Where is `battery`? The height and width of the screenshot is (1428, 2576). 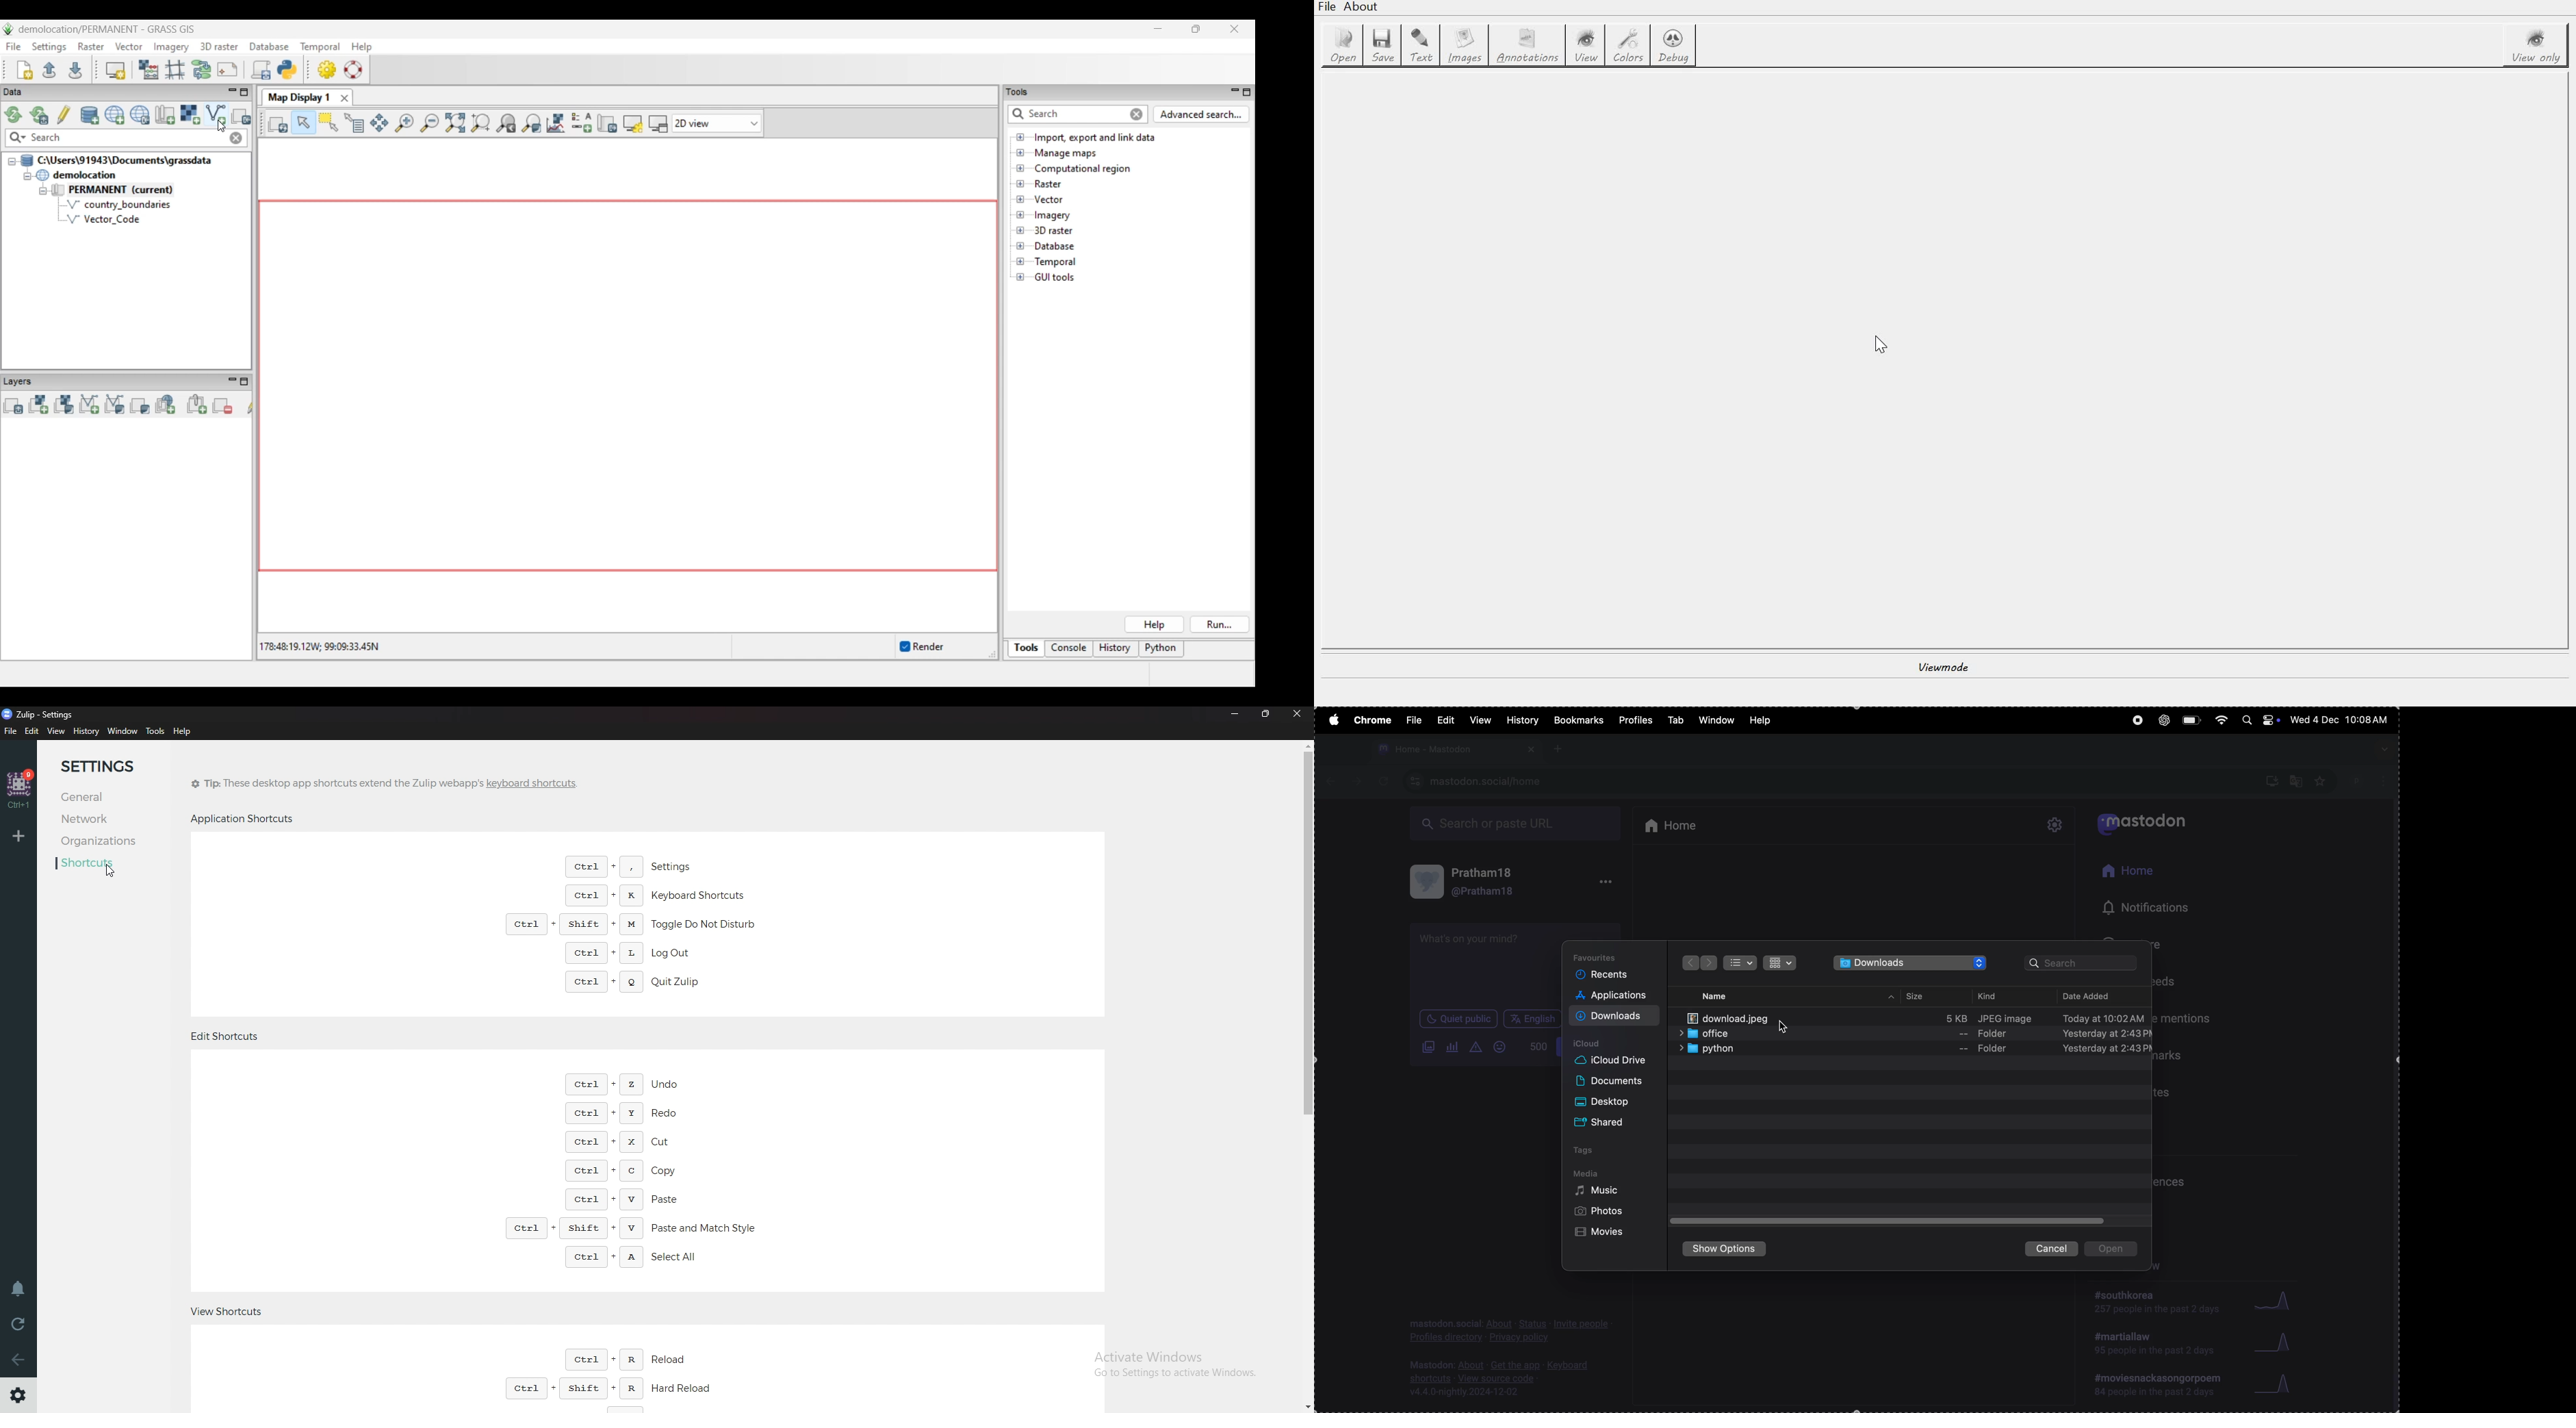
battery is located at coordinates (2192, 720).